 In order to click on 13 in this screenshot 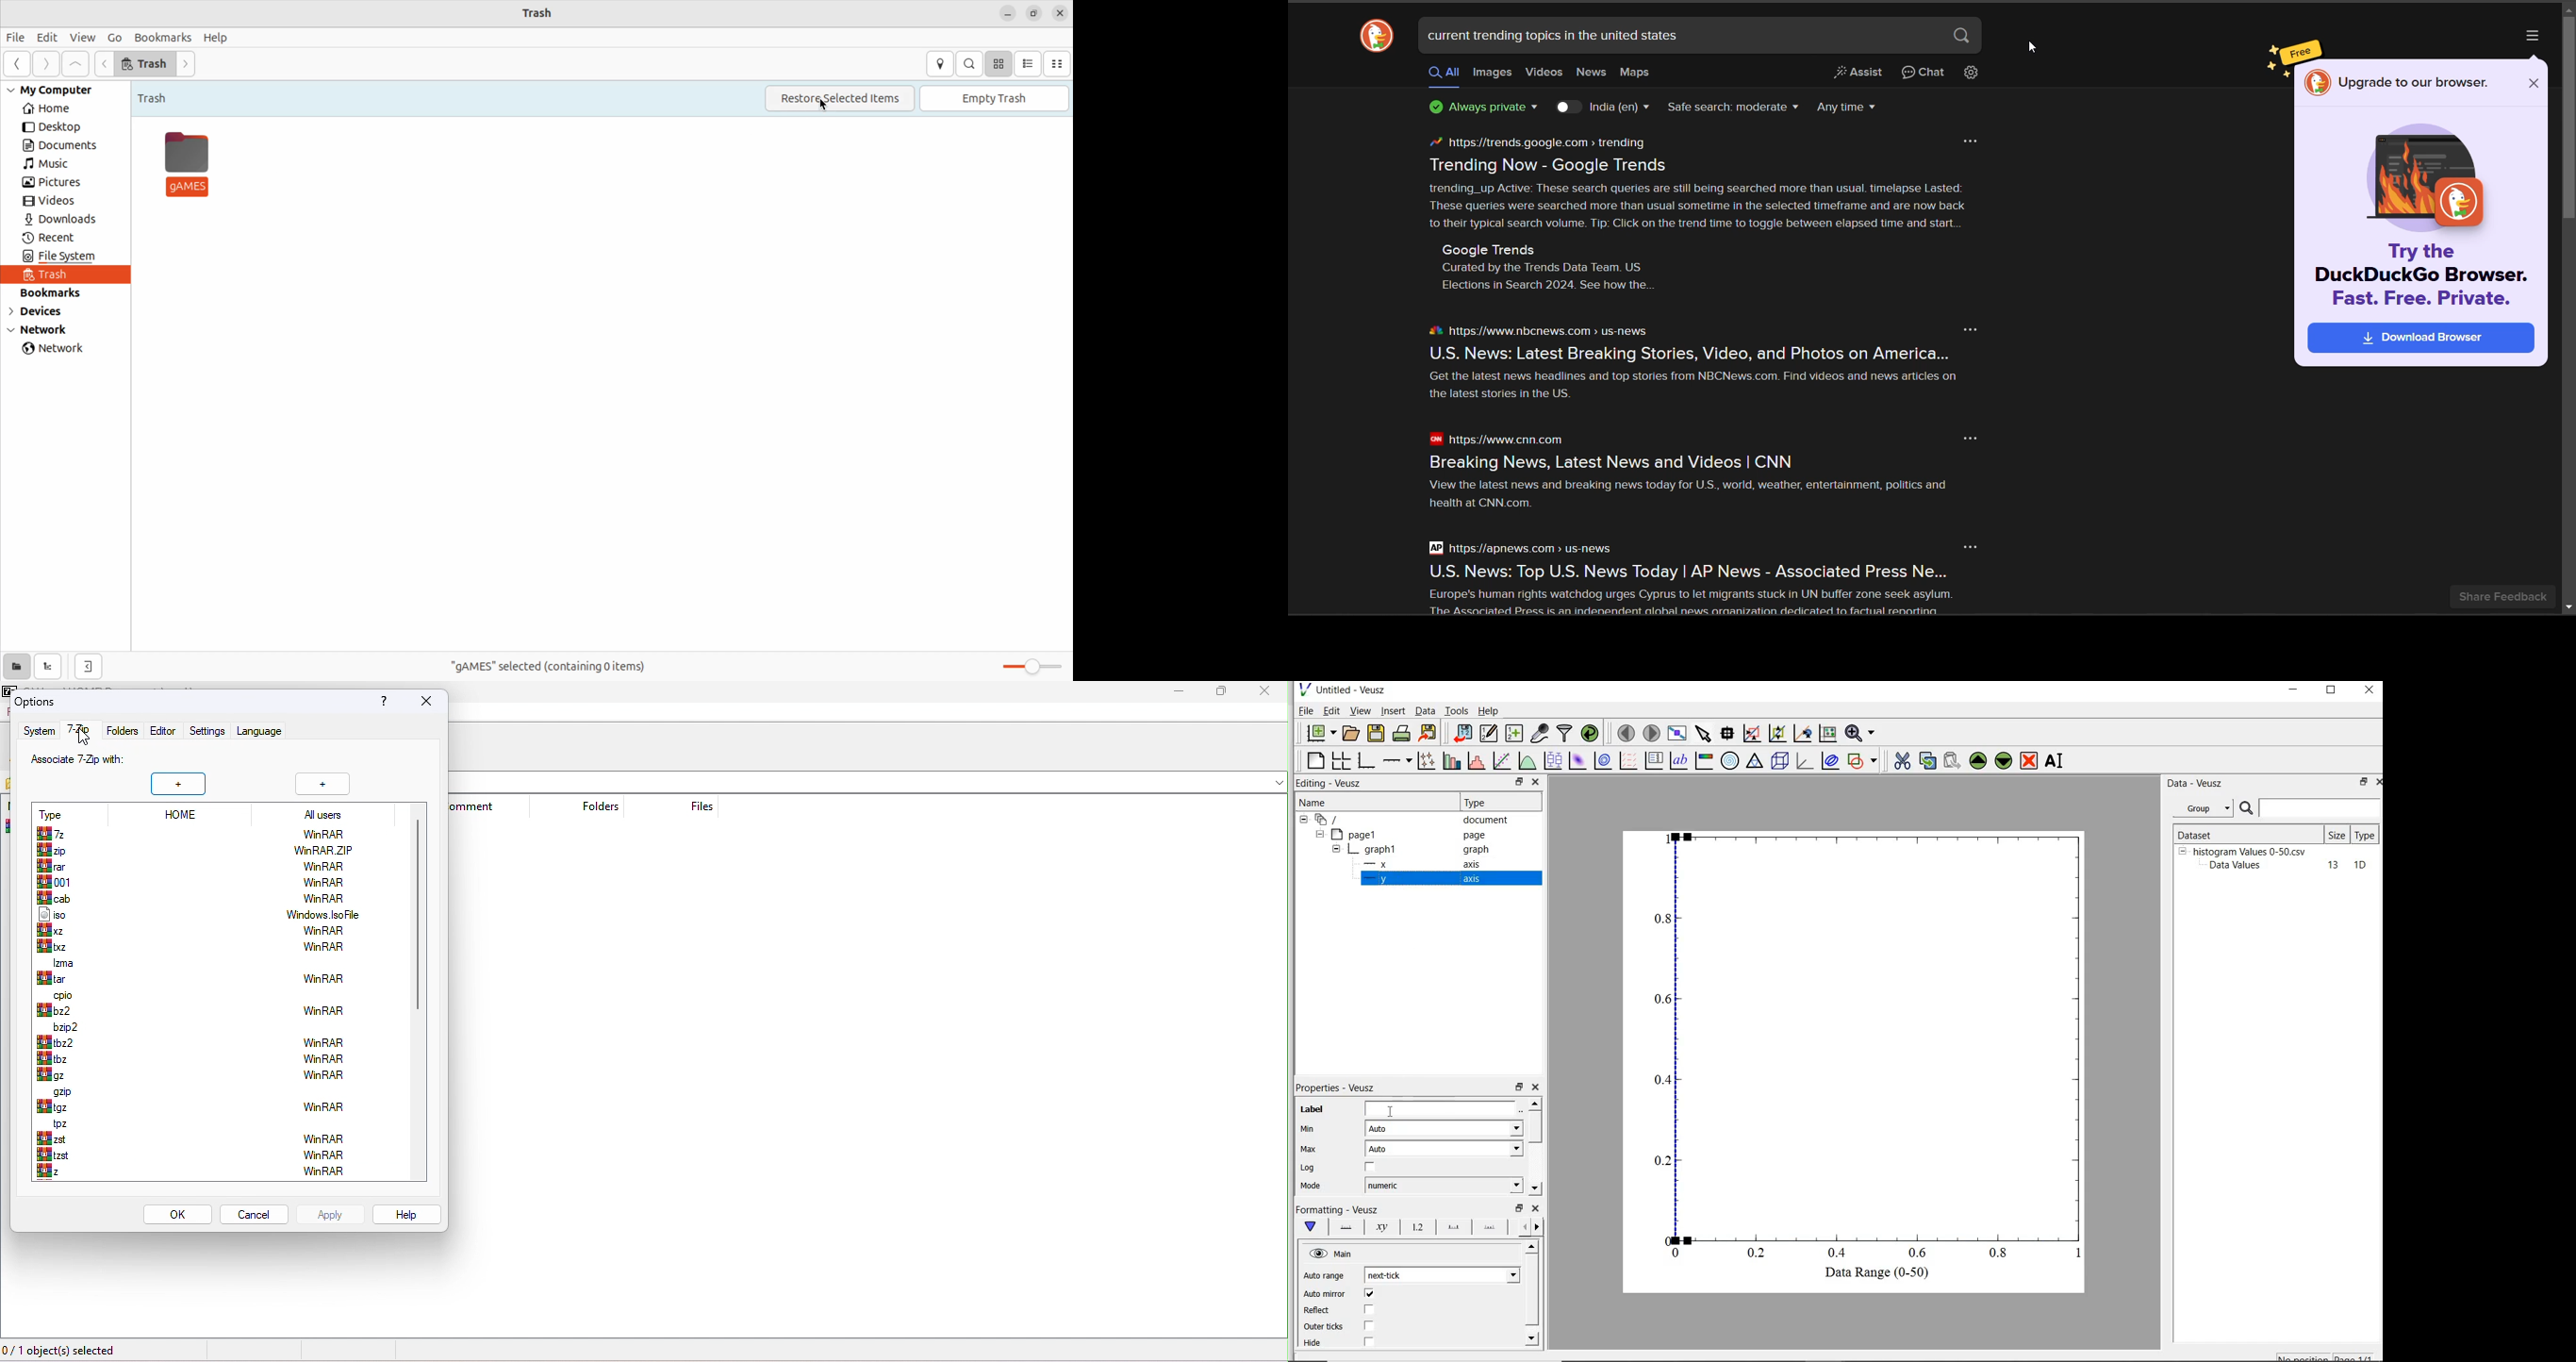, I will do `click(2328, 866)`.